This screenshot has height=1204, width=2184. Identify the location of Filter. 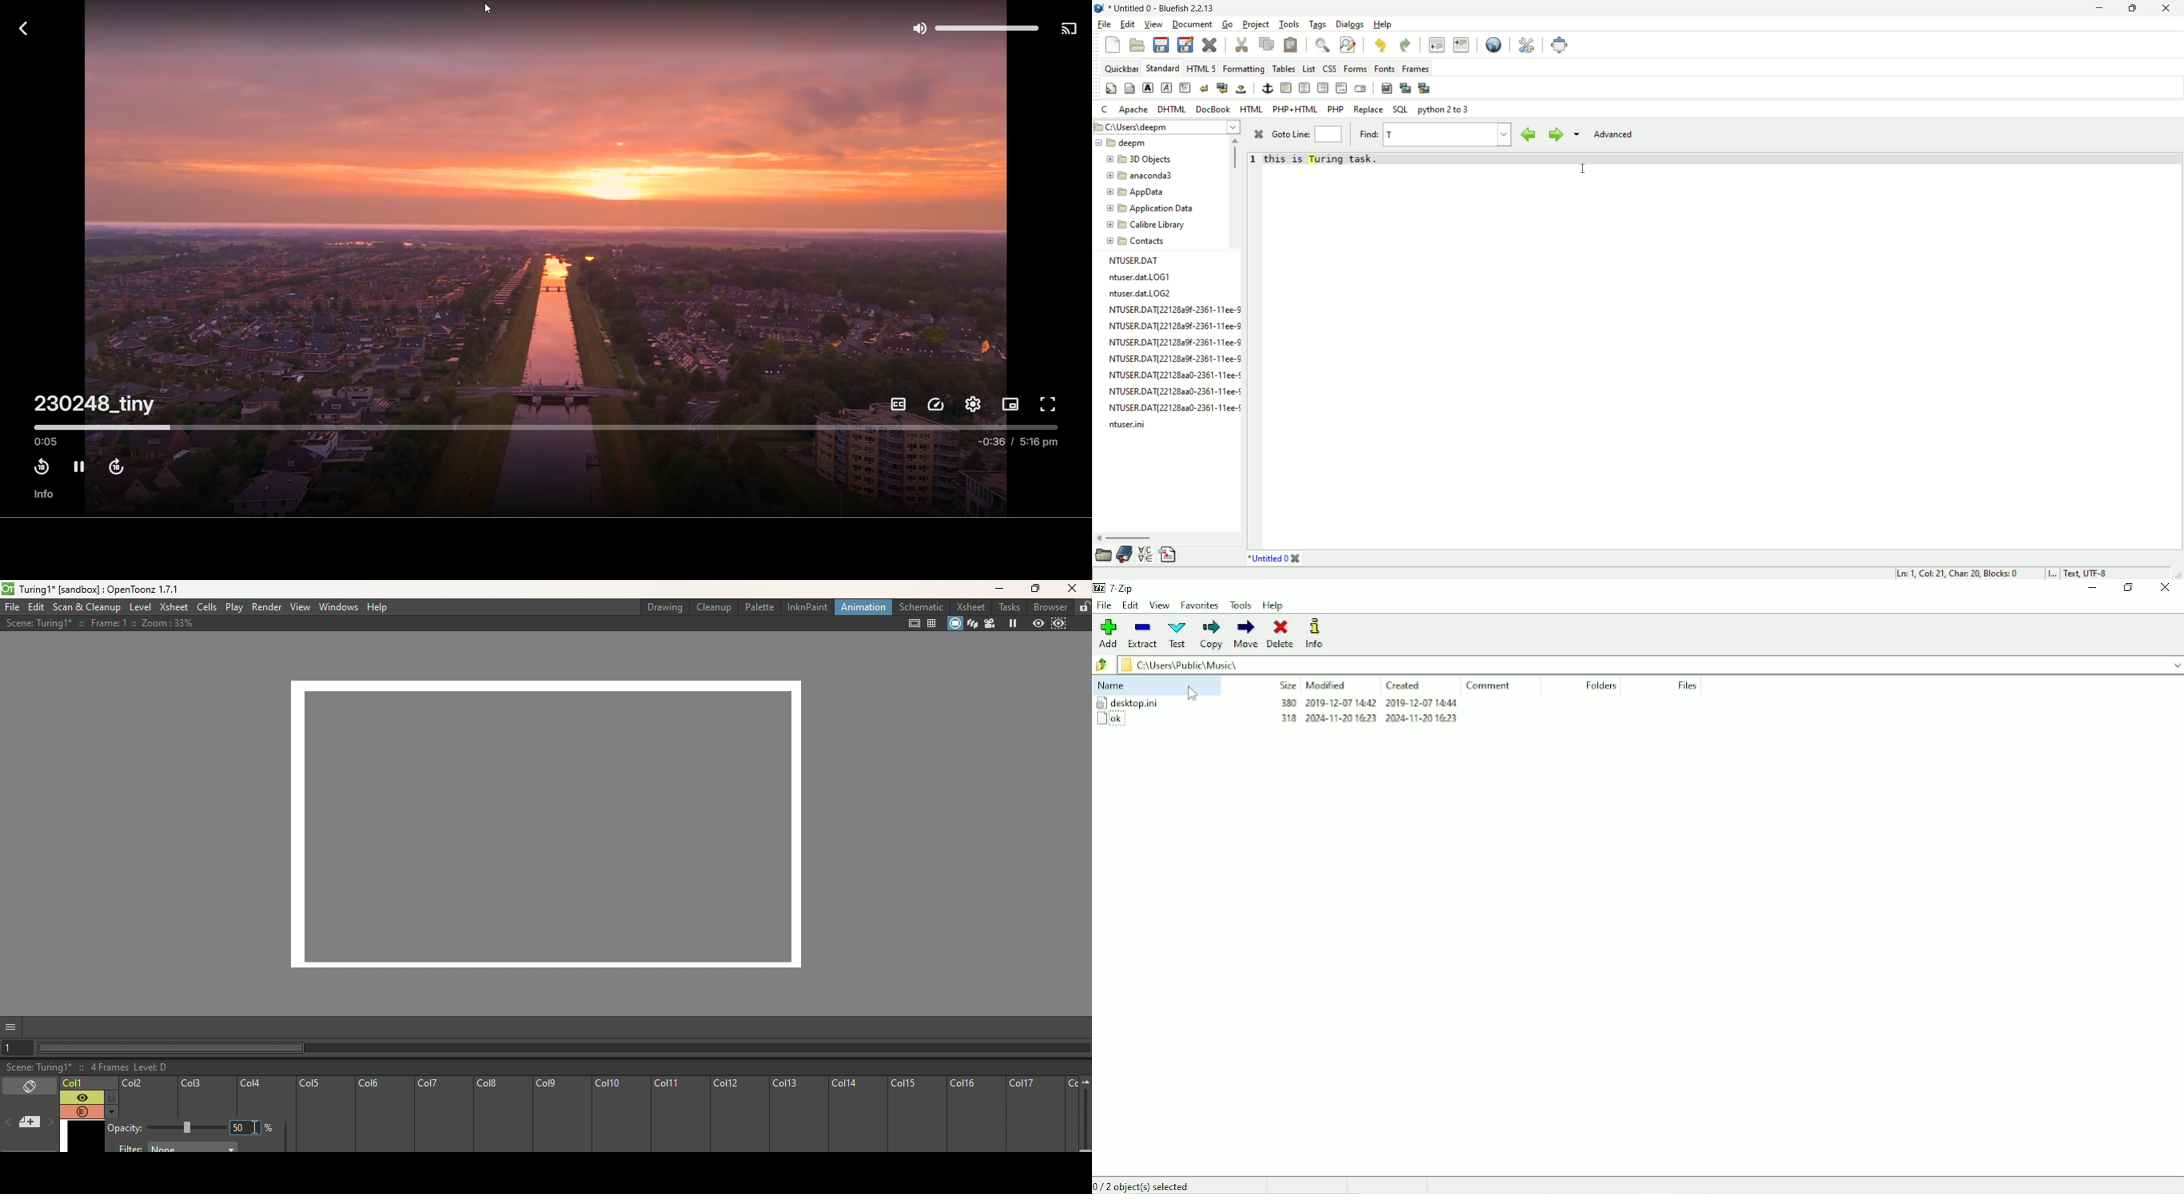
(177, 1148).